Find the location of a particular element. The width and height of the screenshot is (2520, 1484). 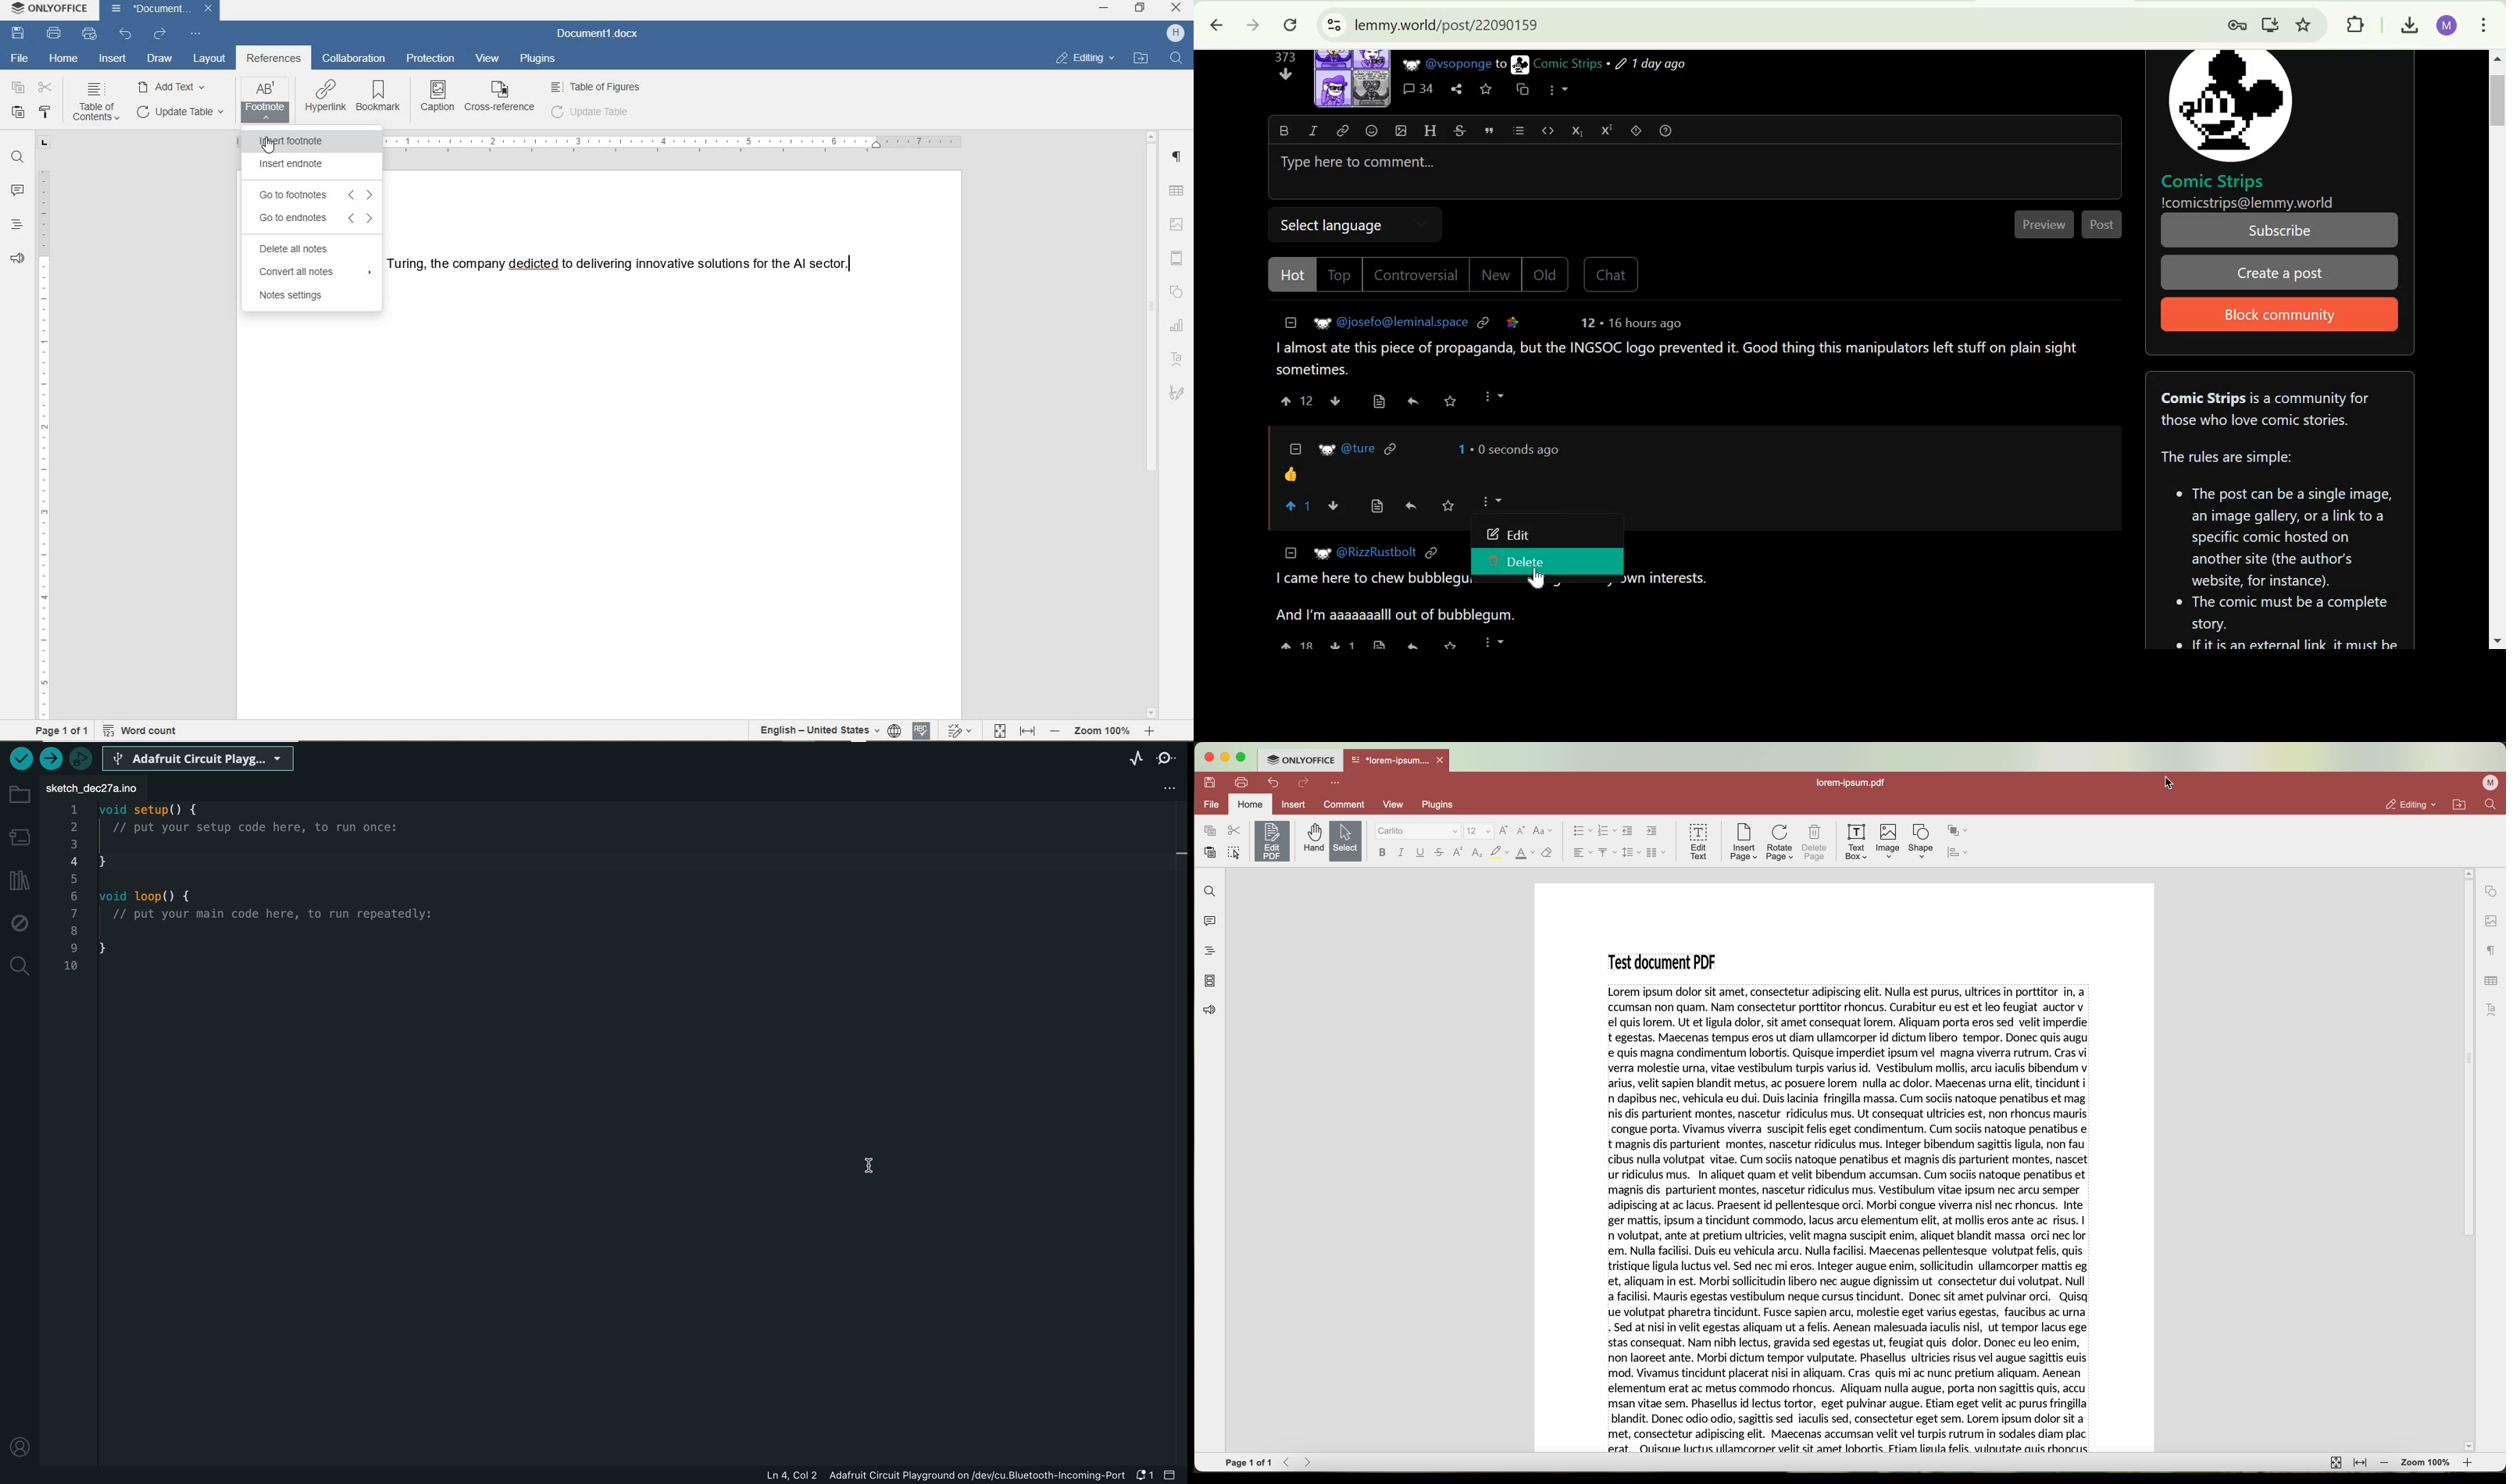

Post is located at coordinates (2103, 224).